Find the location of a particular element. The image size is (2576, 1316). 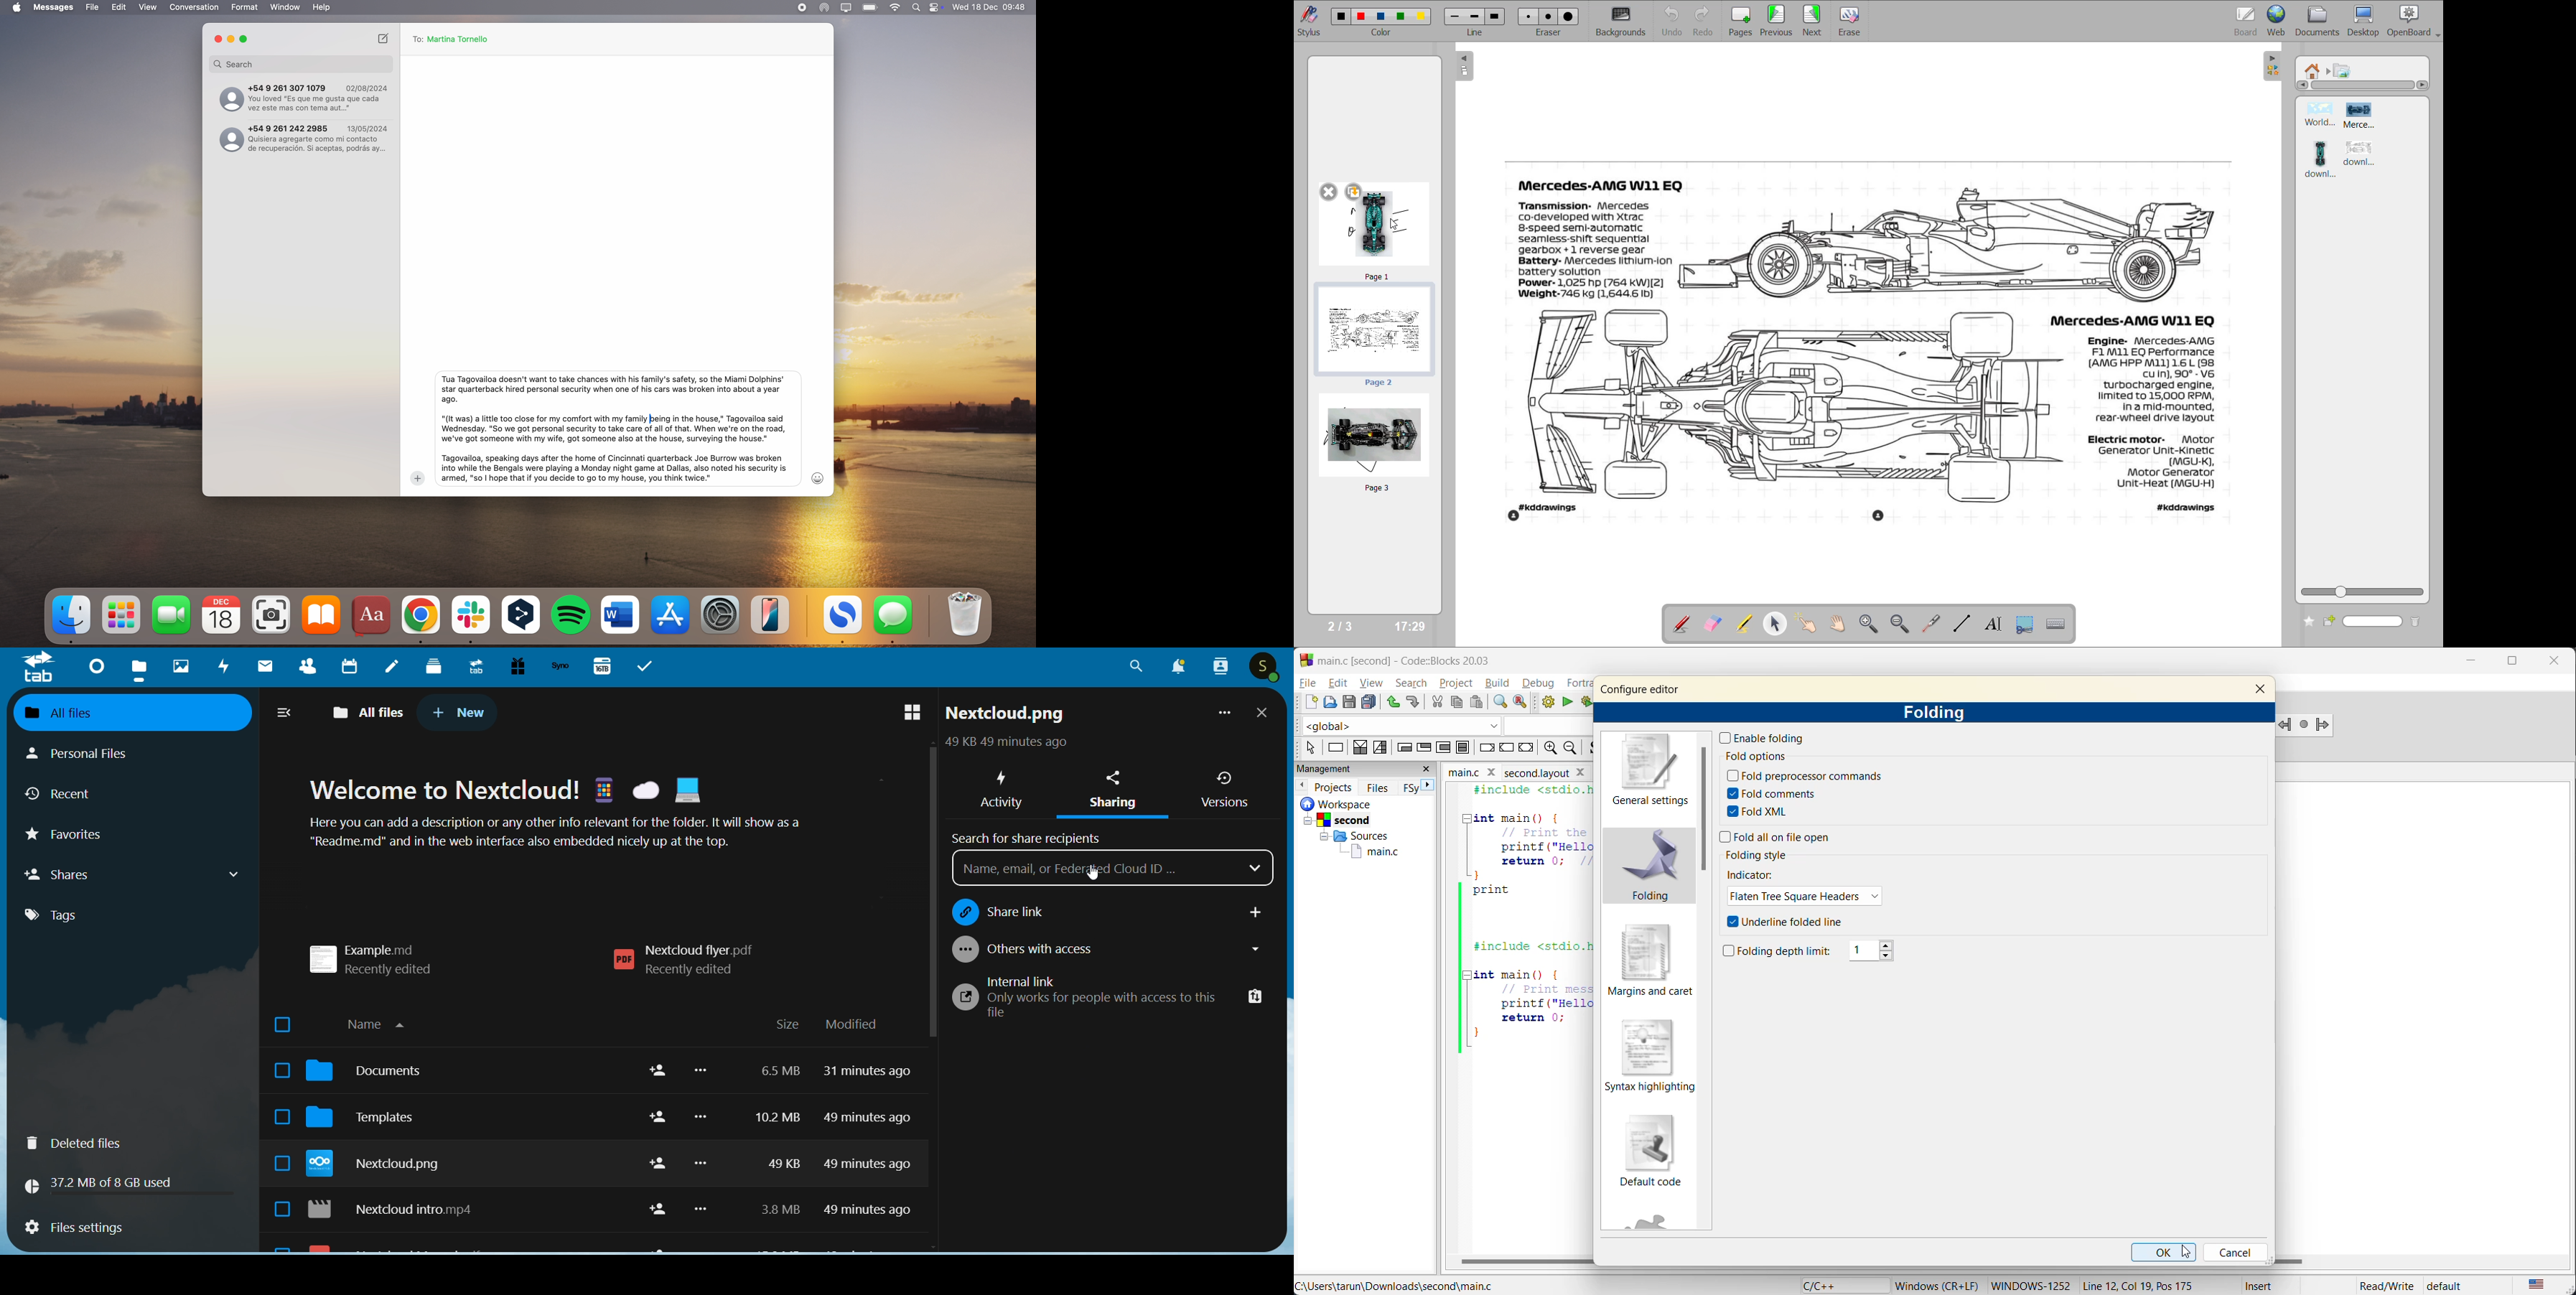

copy is located at coordinates (1455, 700).